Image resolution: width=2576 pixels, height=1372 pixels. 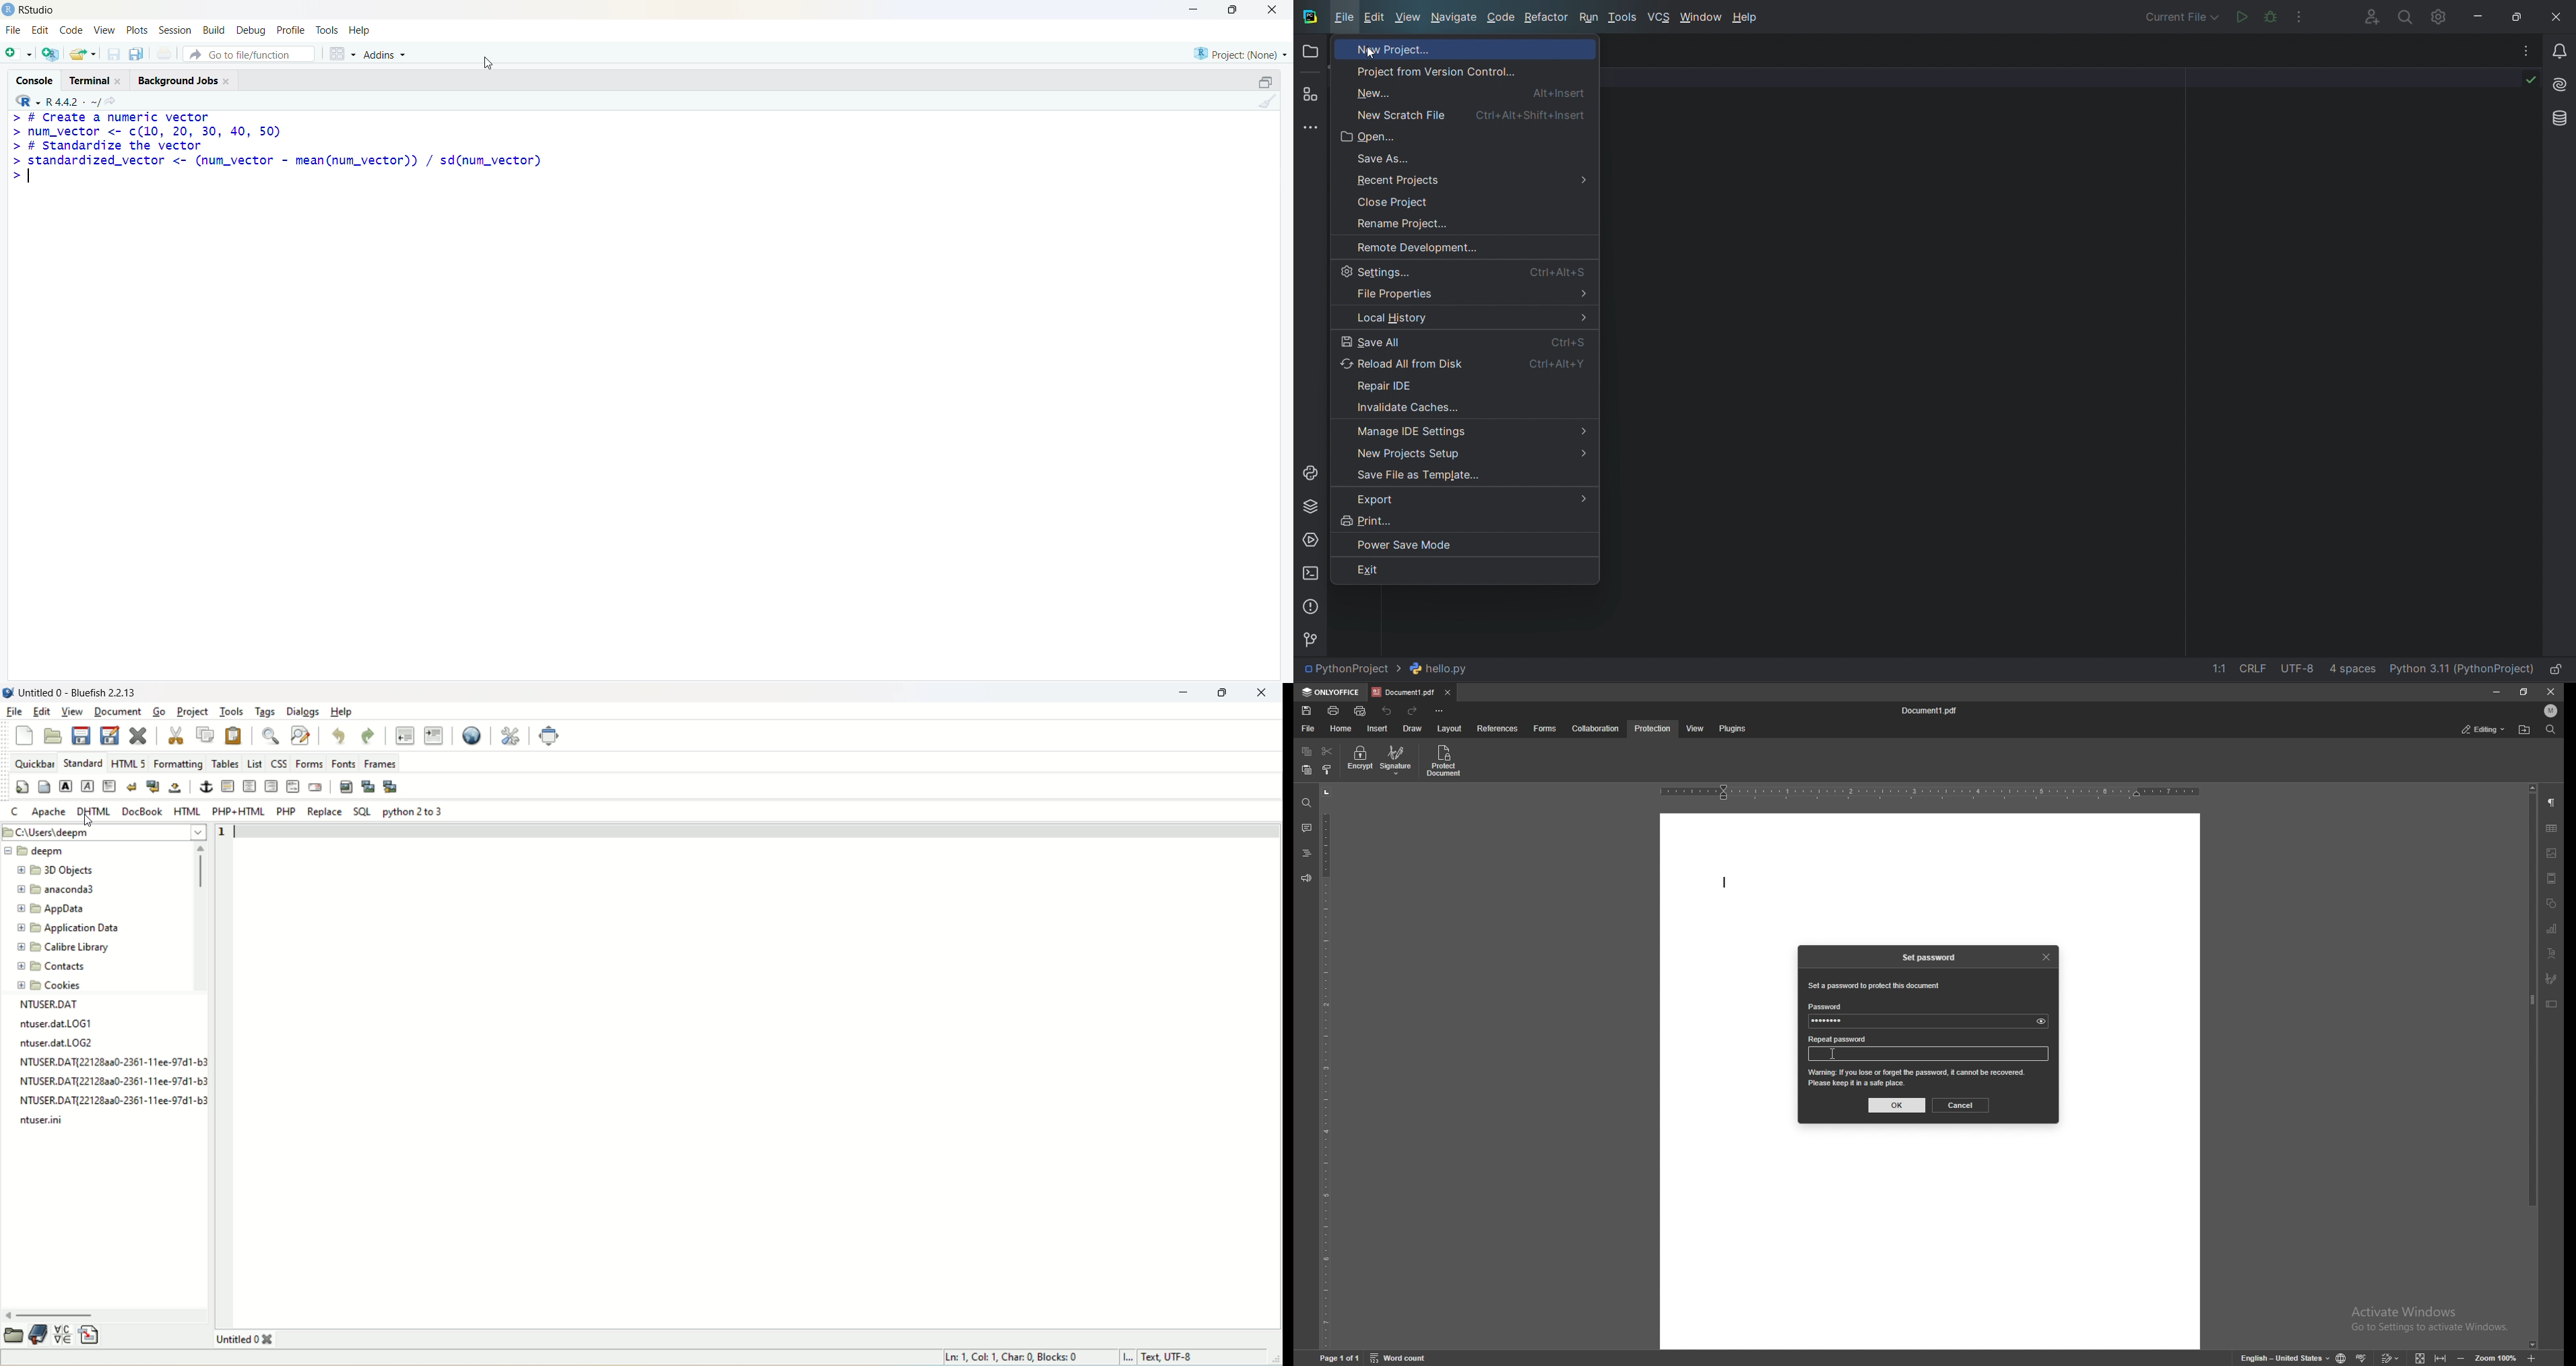 What do you see at coordinates (1700, 17) in the screenshot?
I see `window` at bounding box center [1700, 17].